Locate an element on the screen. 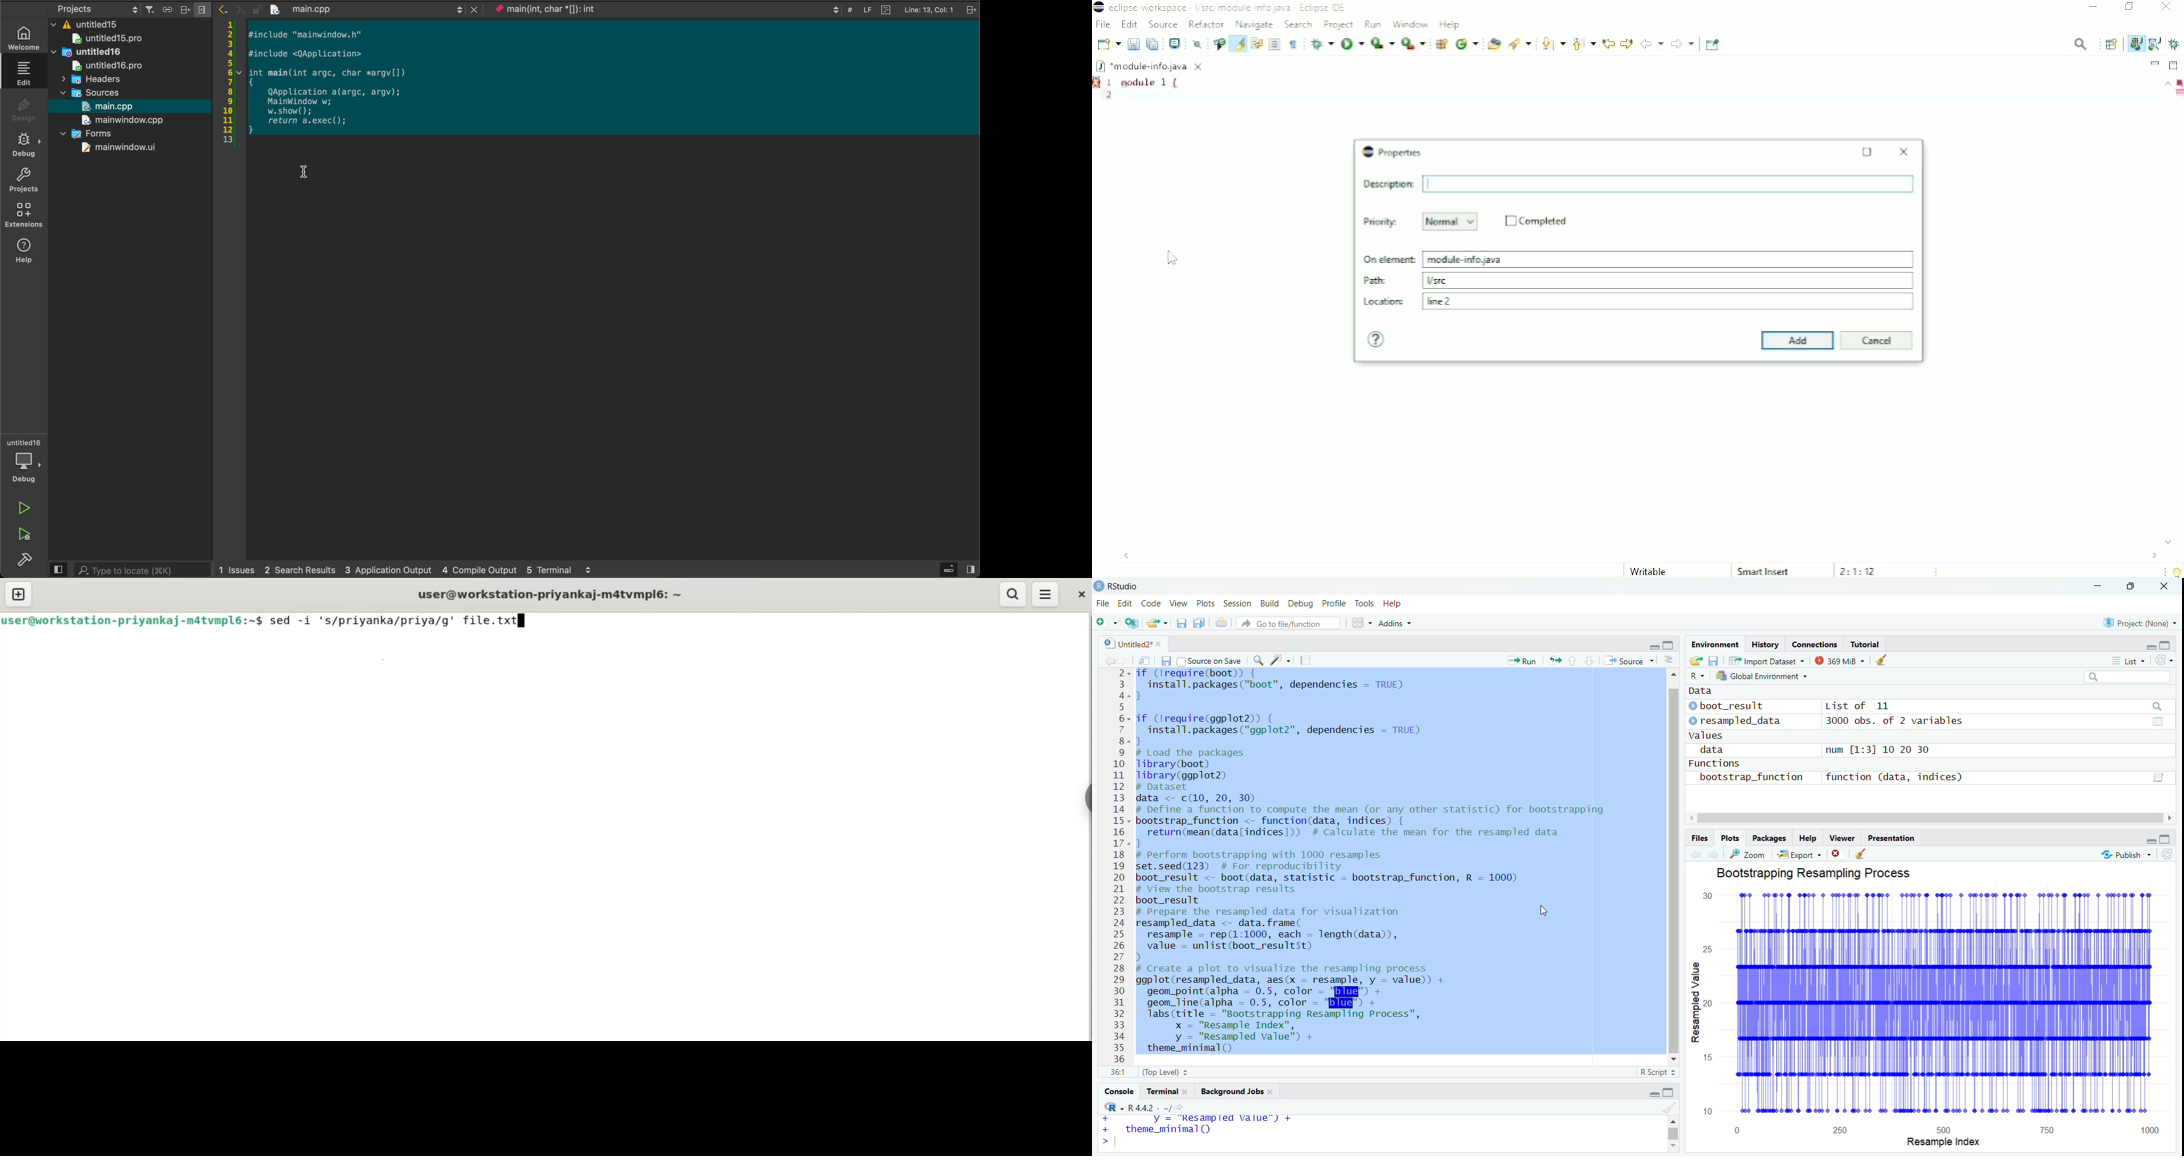 The image size is (2184, 1176). value of matrix is located at coordinates (2159, 722).